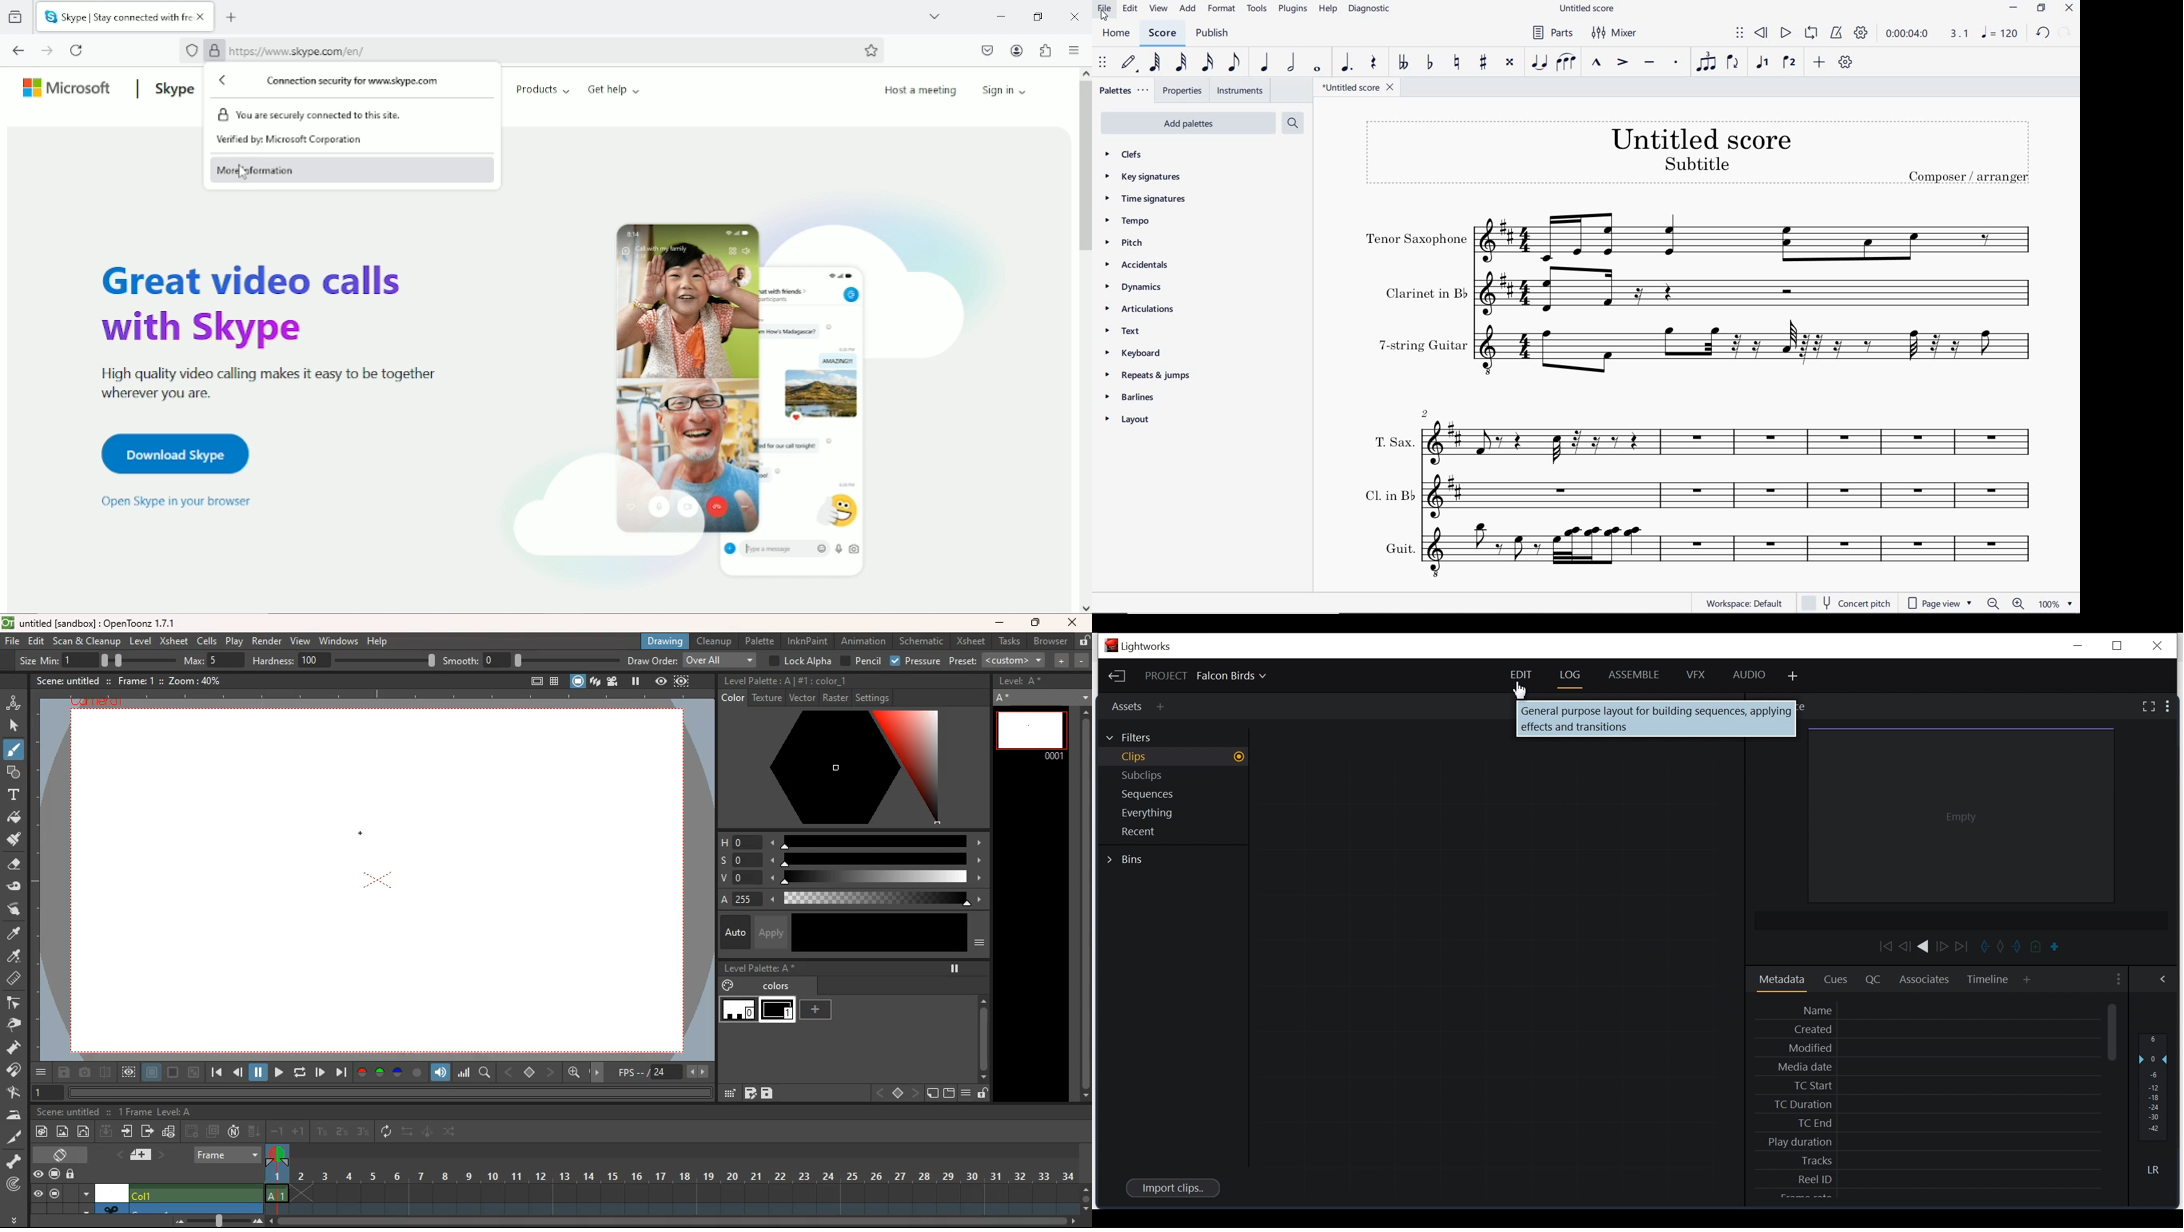 The height and width of the screenshot is (1232, 2184). I want to click on You are securely connected to this site, so click(341, 114).